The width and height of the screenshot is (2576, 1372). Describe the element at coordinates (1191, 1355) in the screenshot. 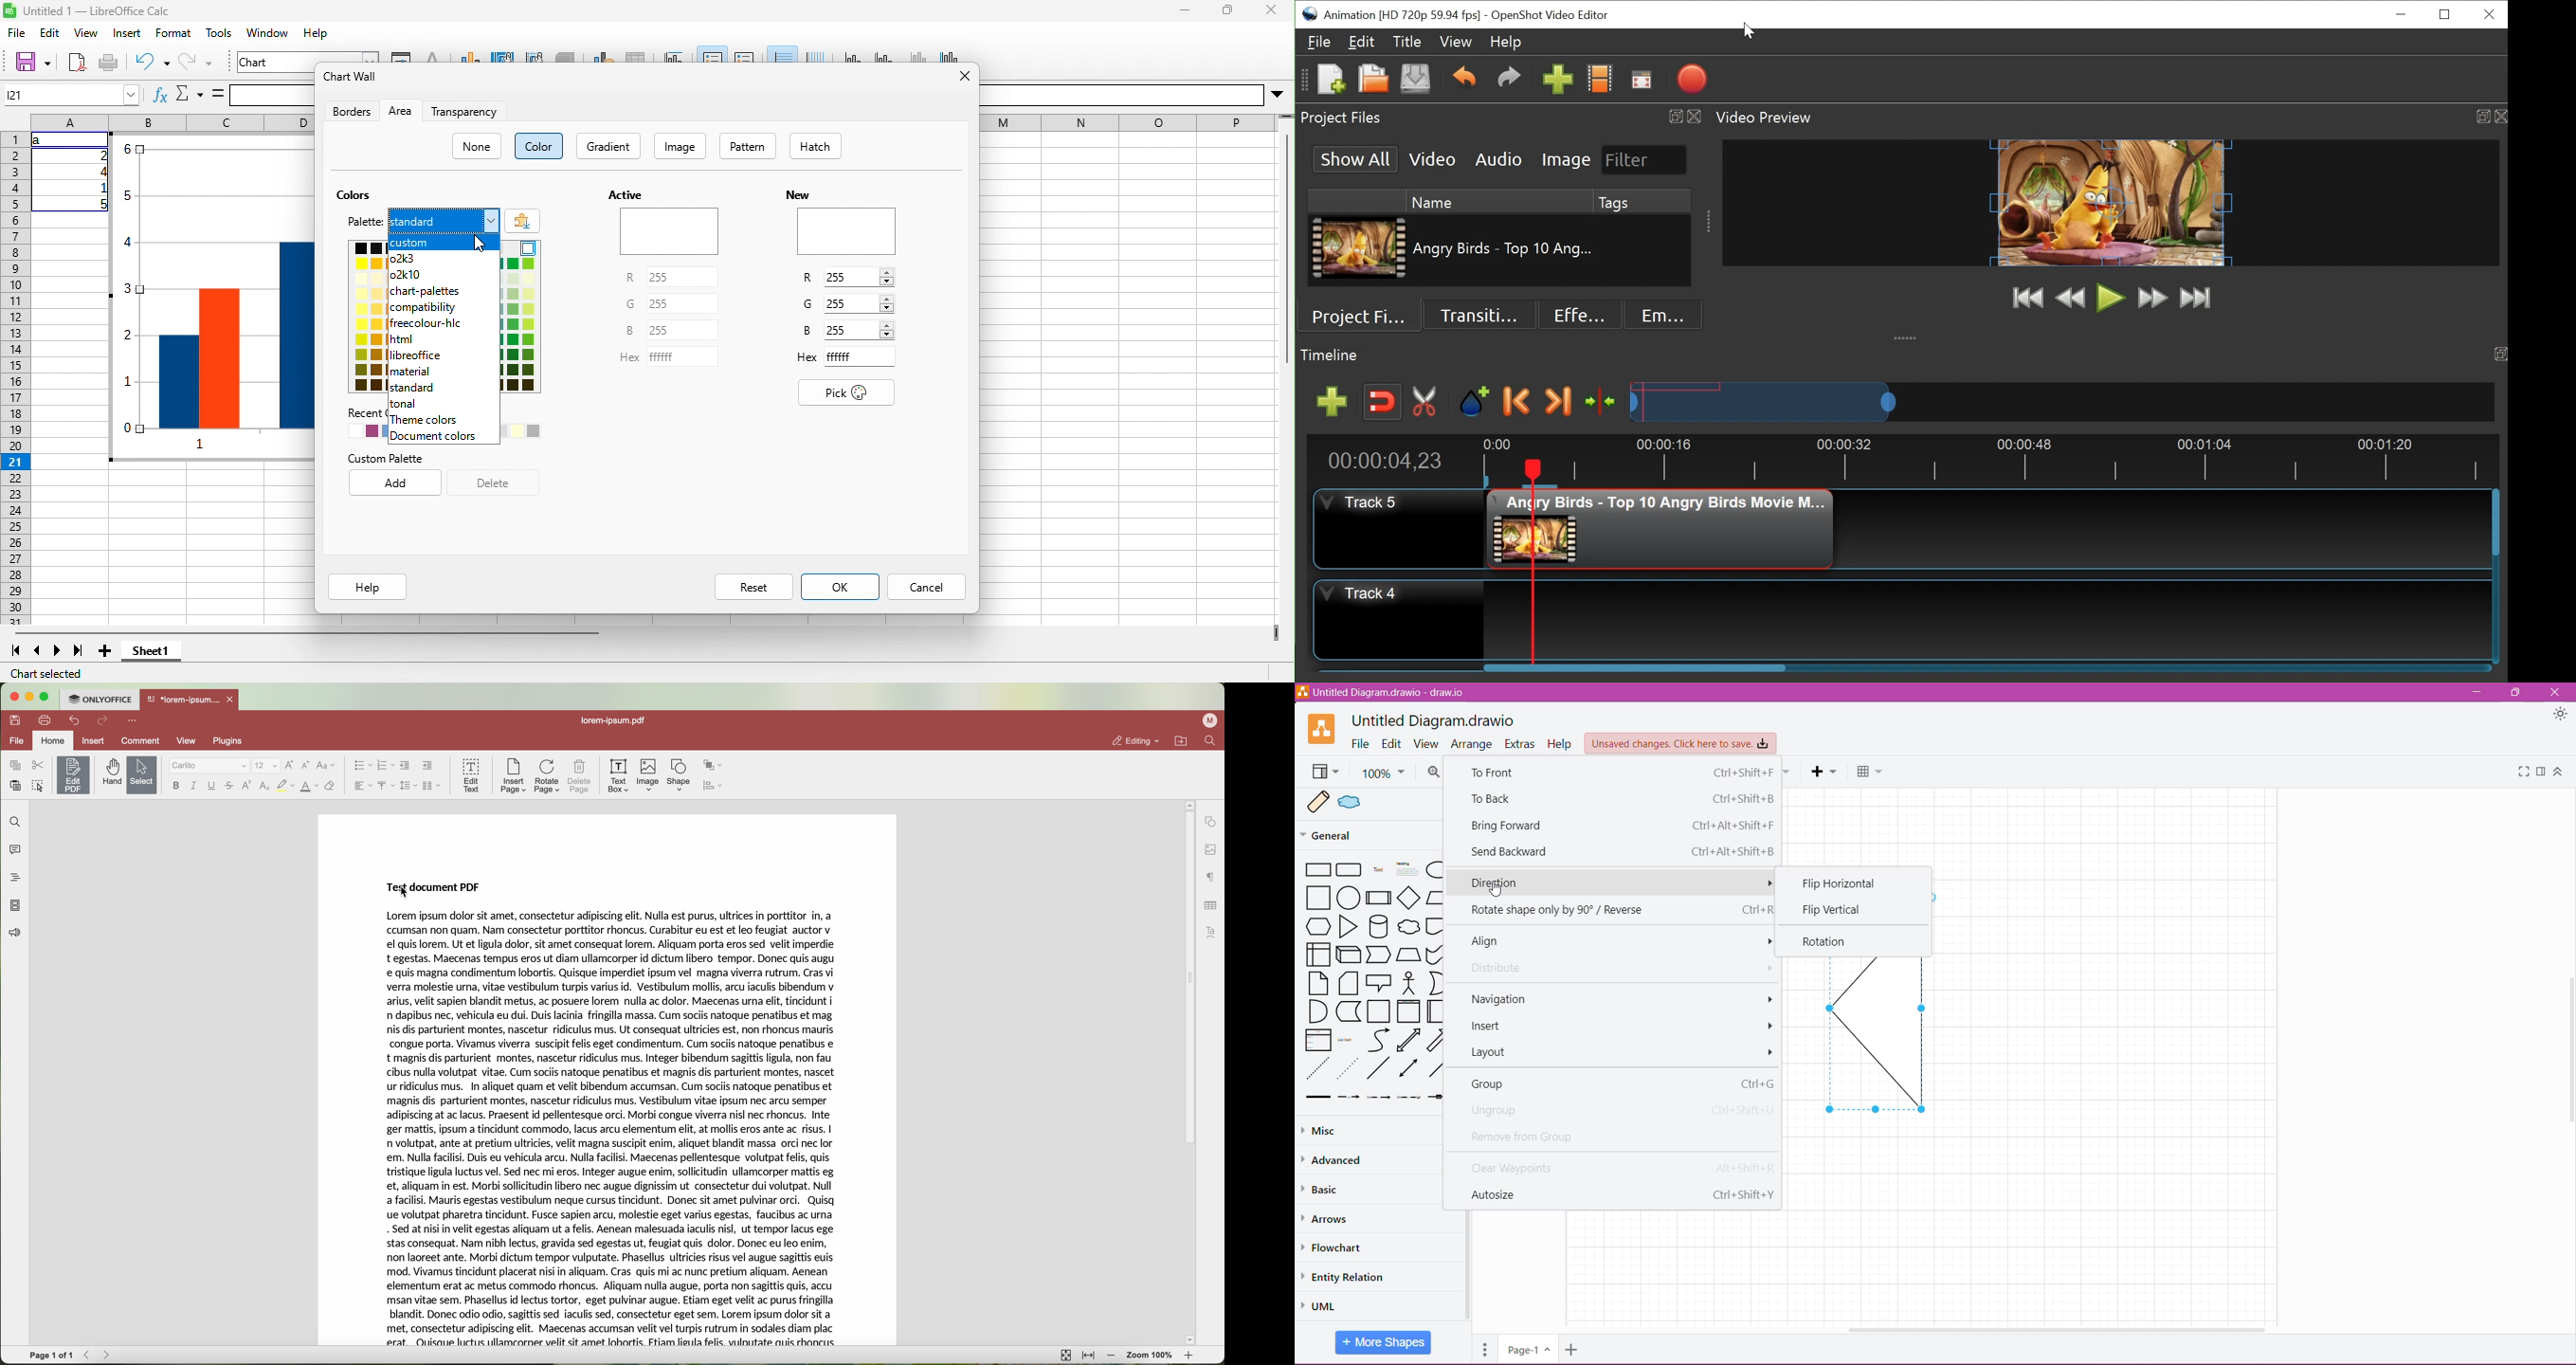

I see `zoom in` at that location.